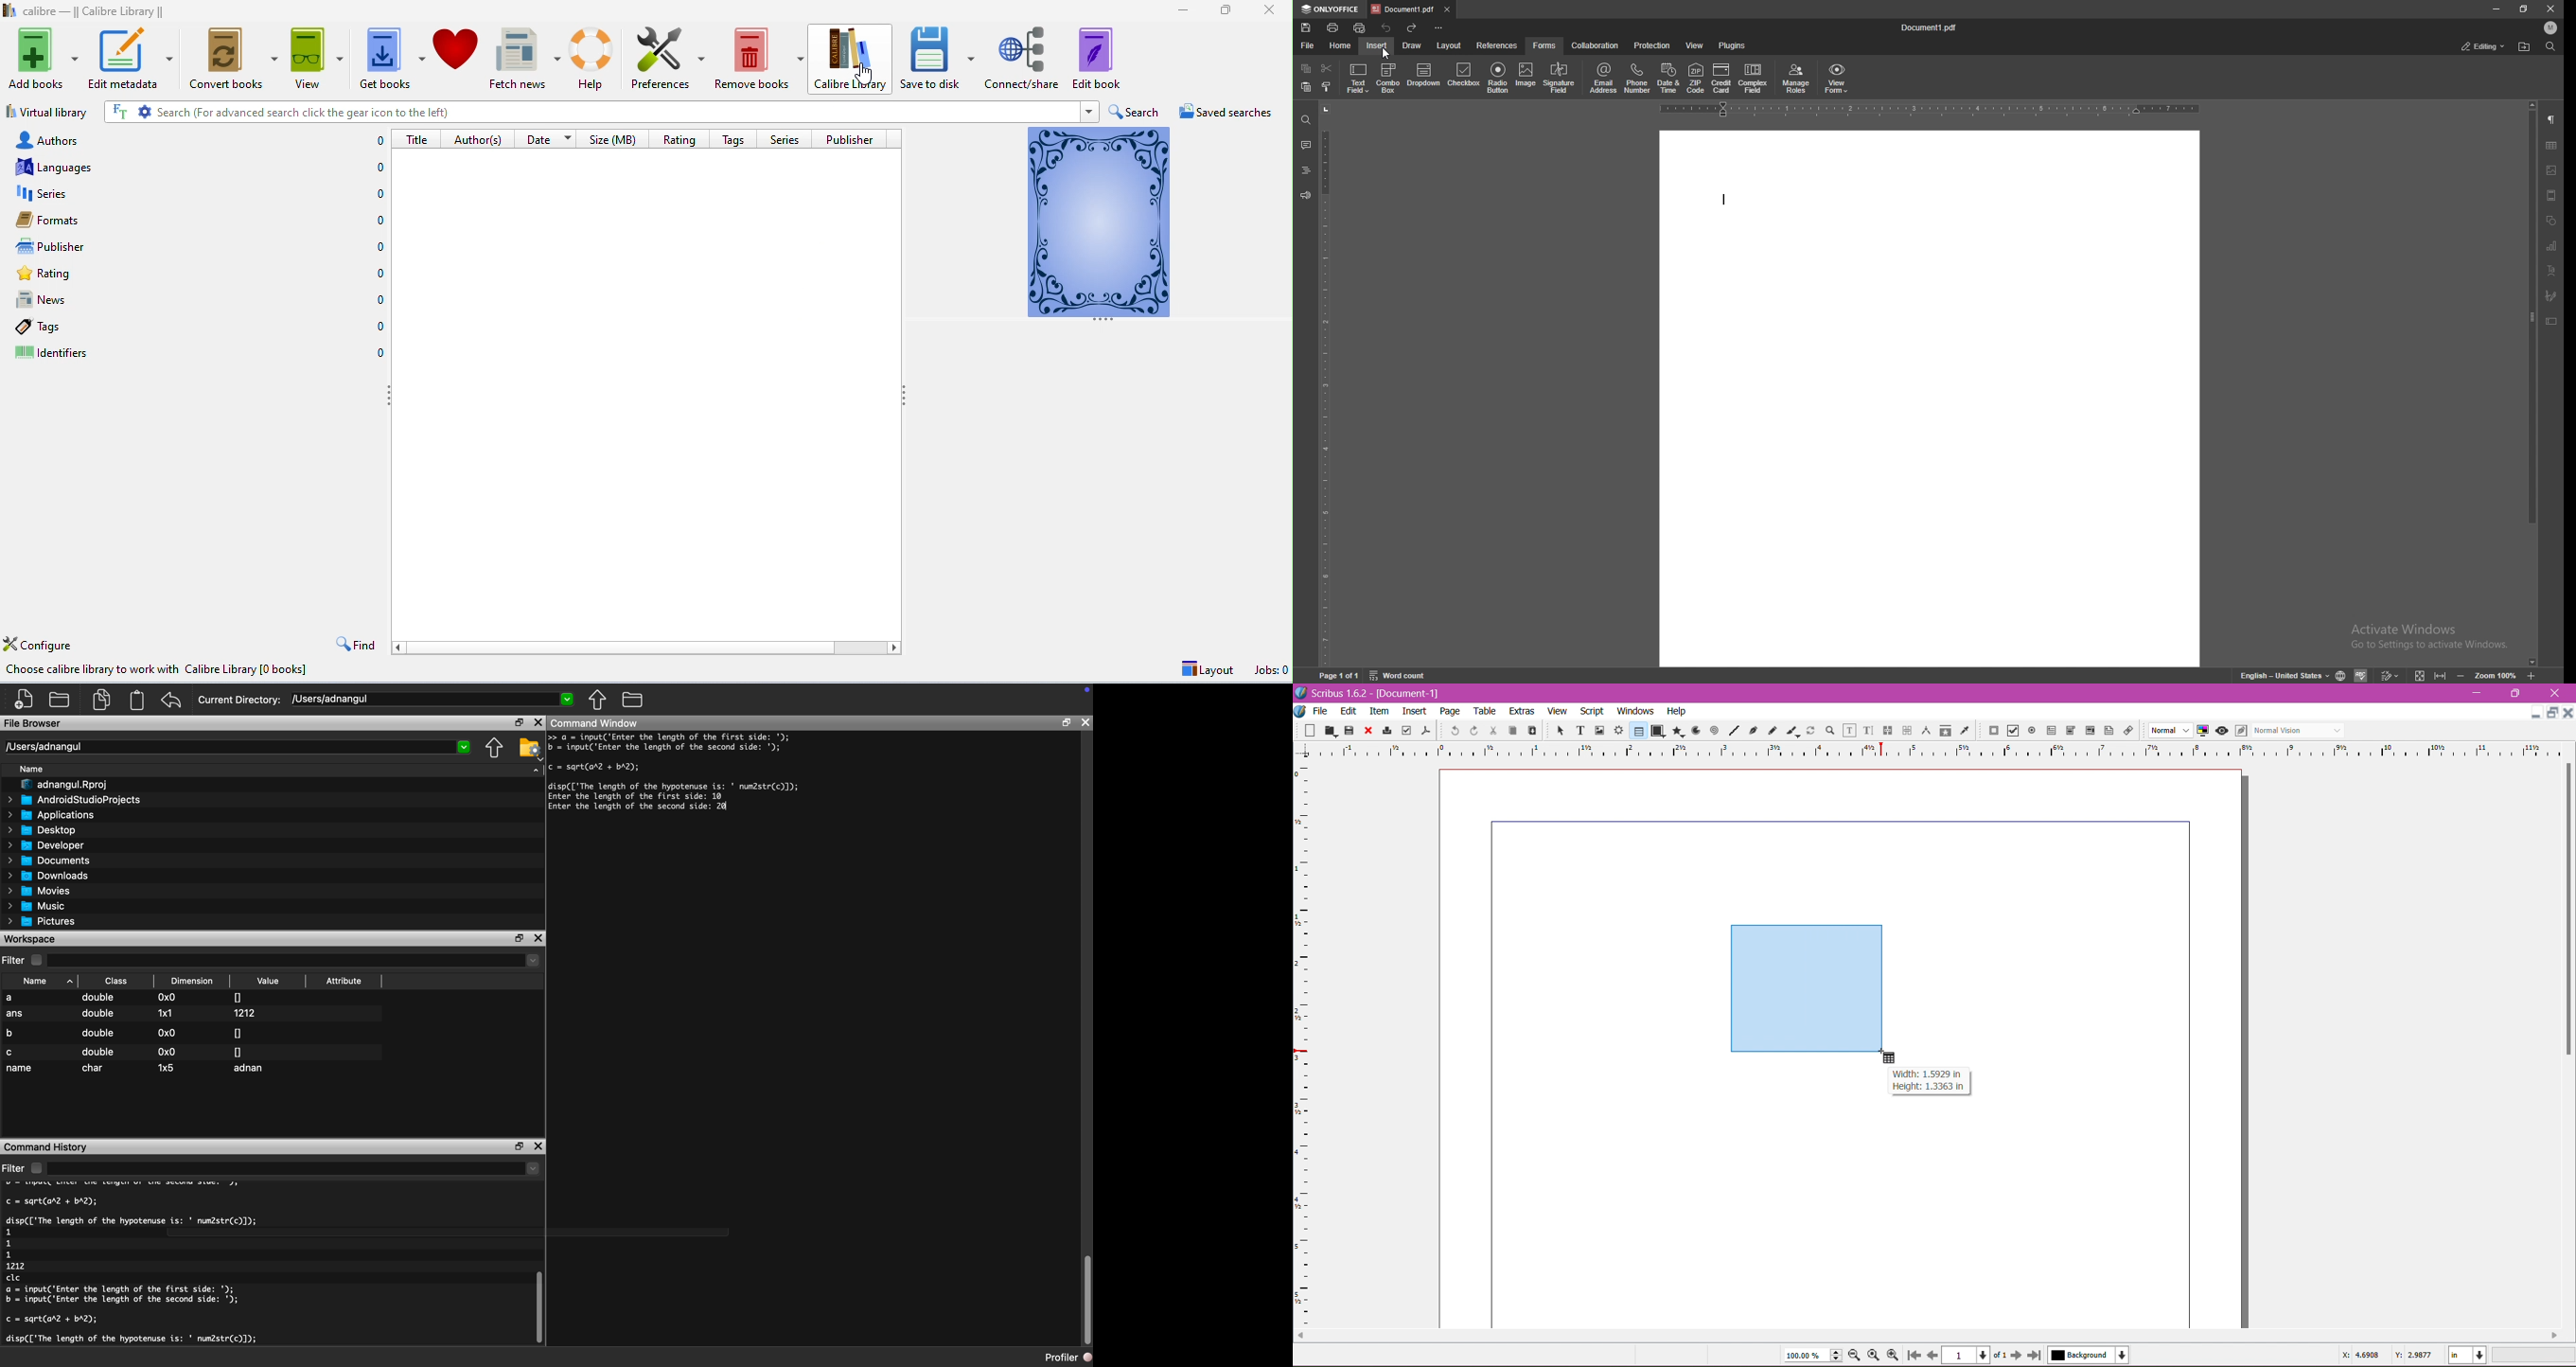 This screenshot has width=2576, height=1372. I want to click on Rotate Them, so click(1810, 730).